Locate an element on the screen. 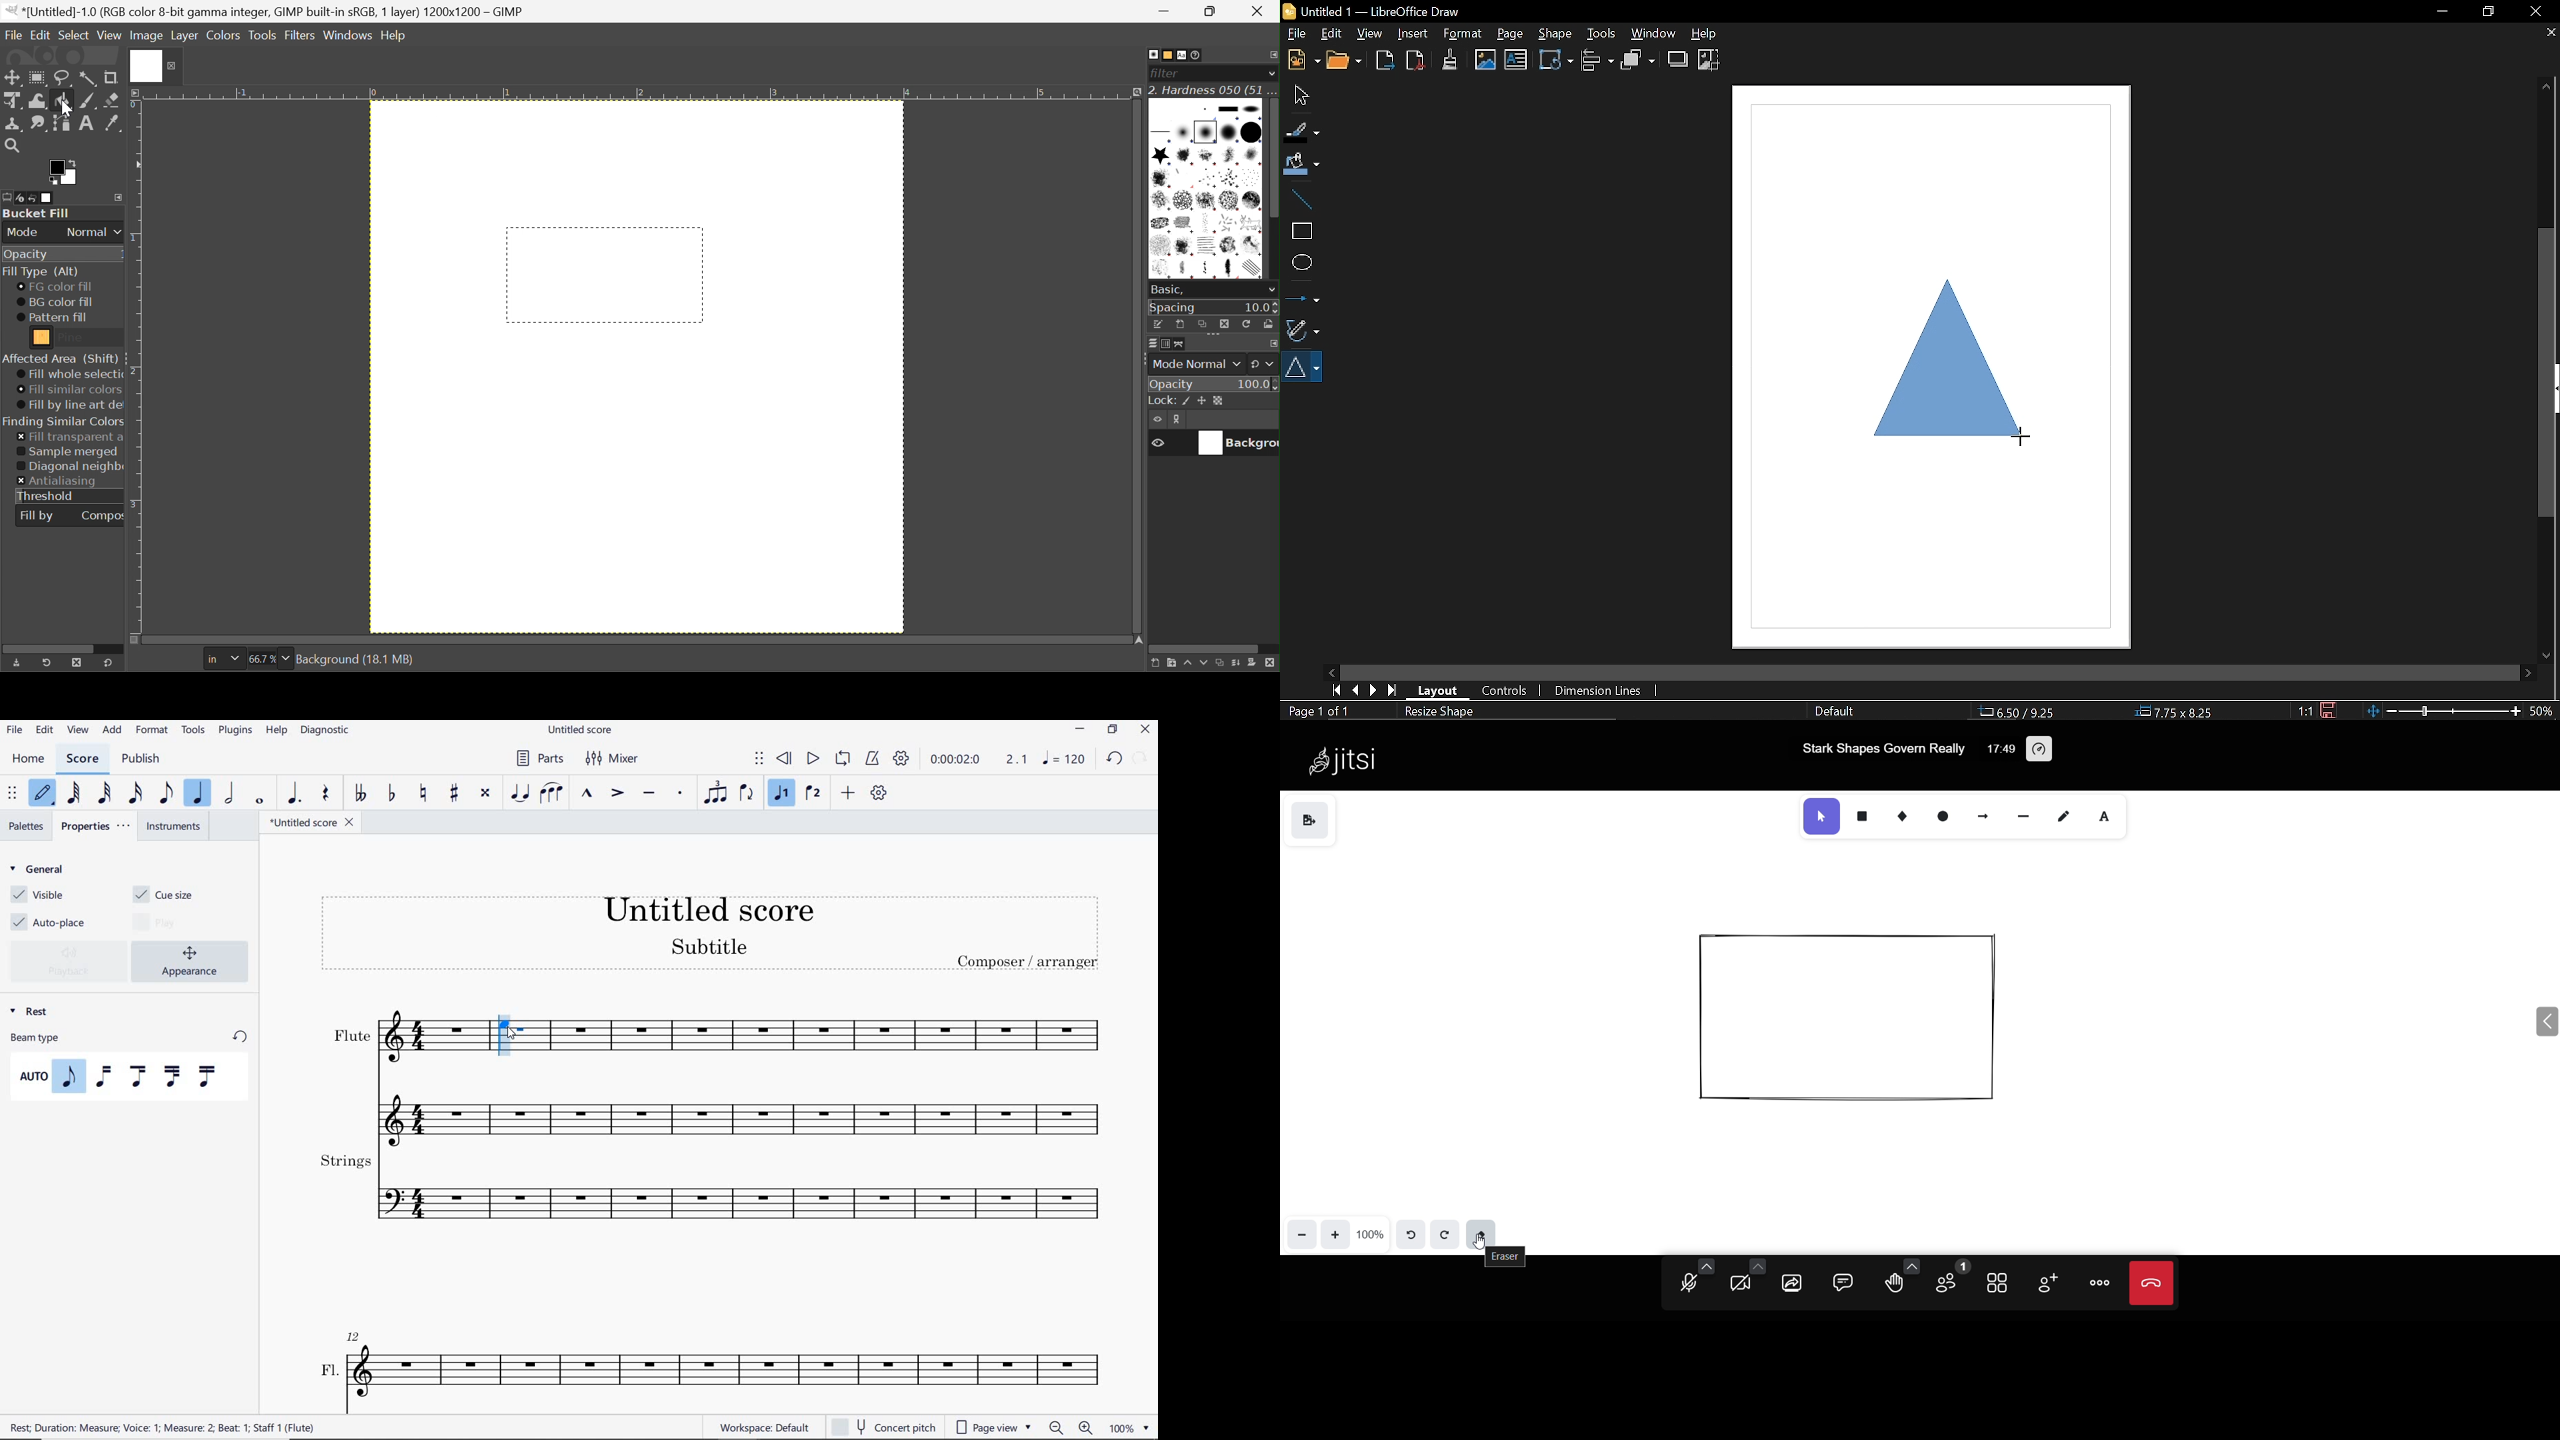 The height and width of the screenshot is (1456, 2576). Edit Layer is located at coordinates (1179, 420).